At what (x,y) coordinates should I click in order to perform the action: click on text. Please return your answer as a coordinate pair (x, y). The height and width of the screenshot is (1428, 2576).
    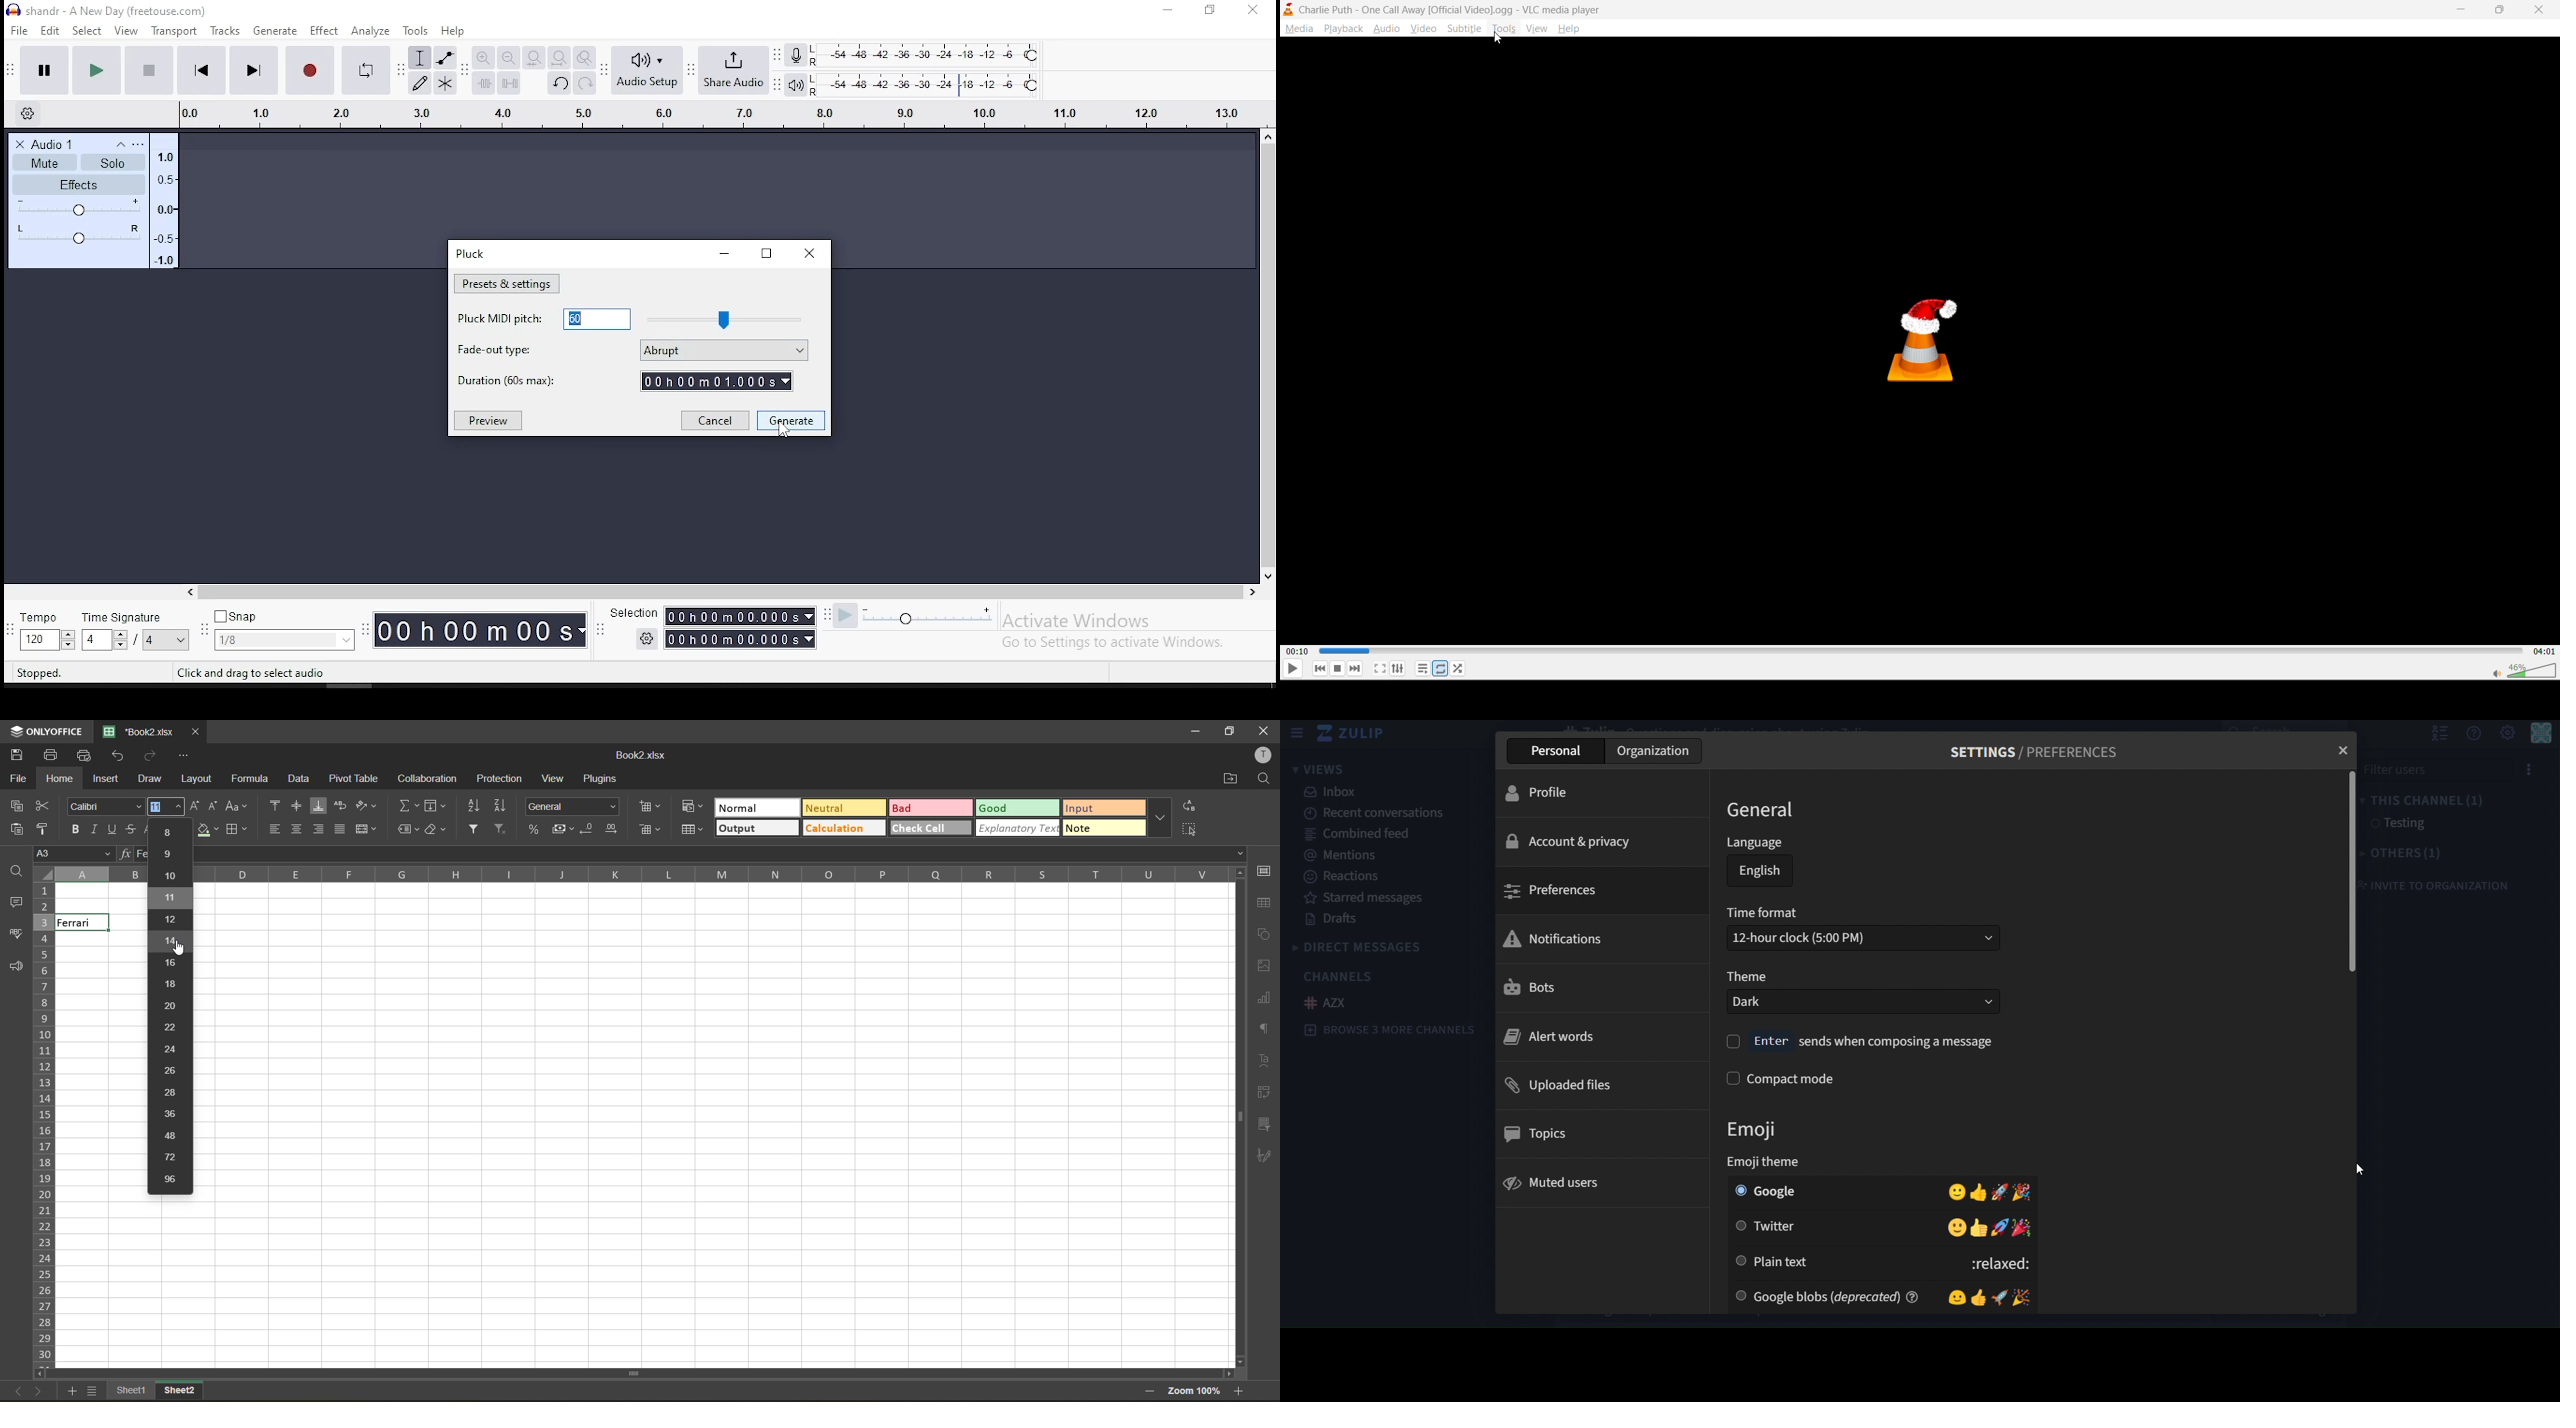
    Looking at the image, I should click on (1265, 1061).